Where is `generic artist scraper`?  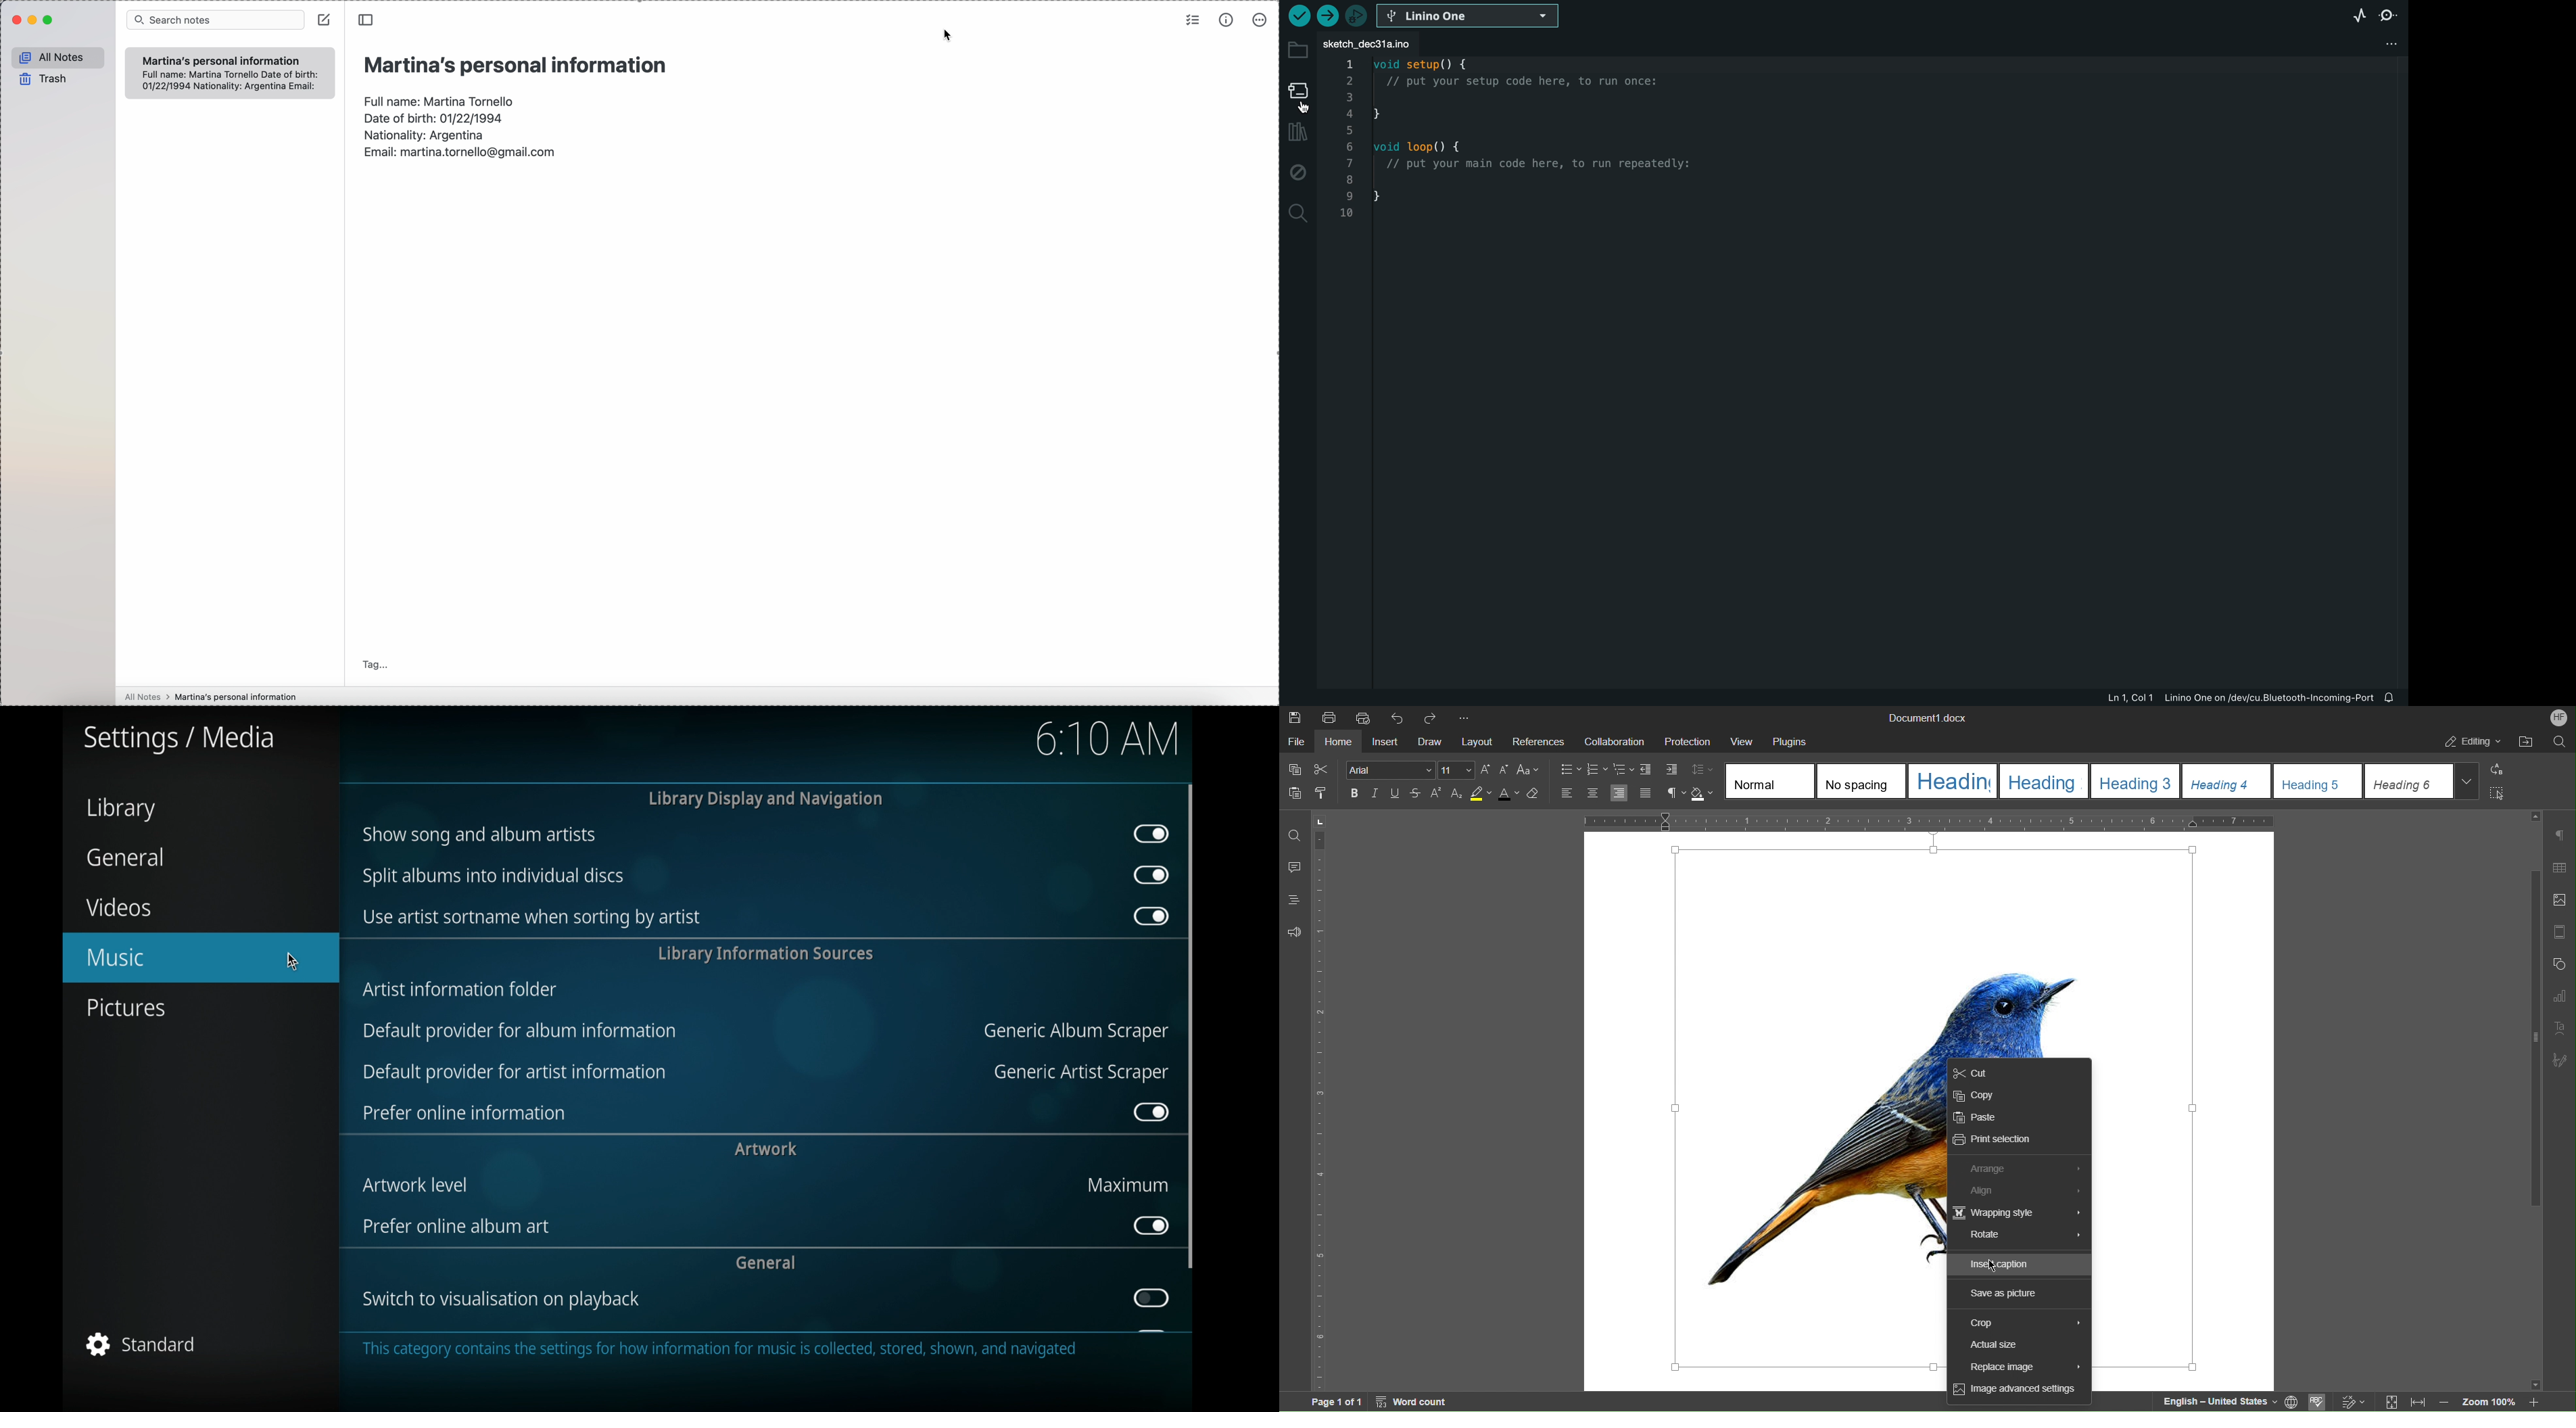 generic artist scraper is located at coordinates (1082, 1073).